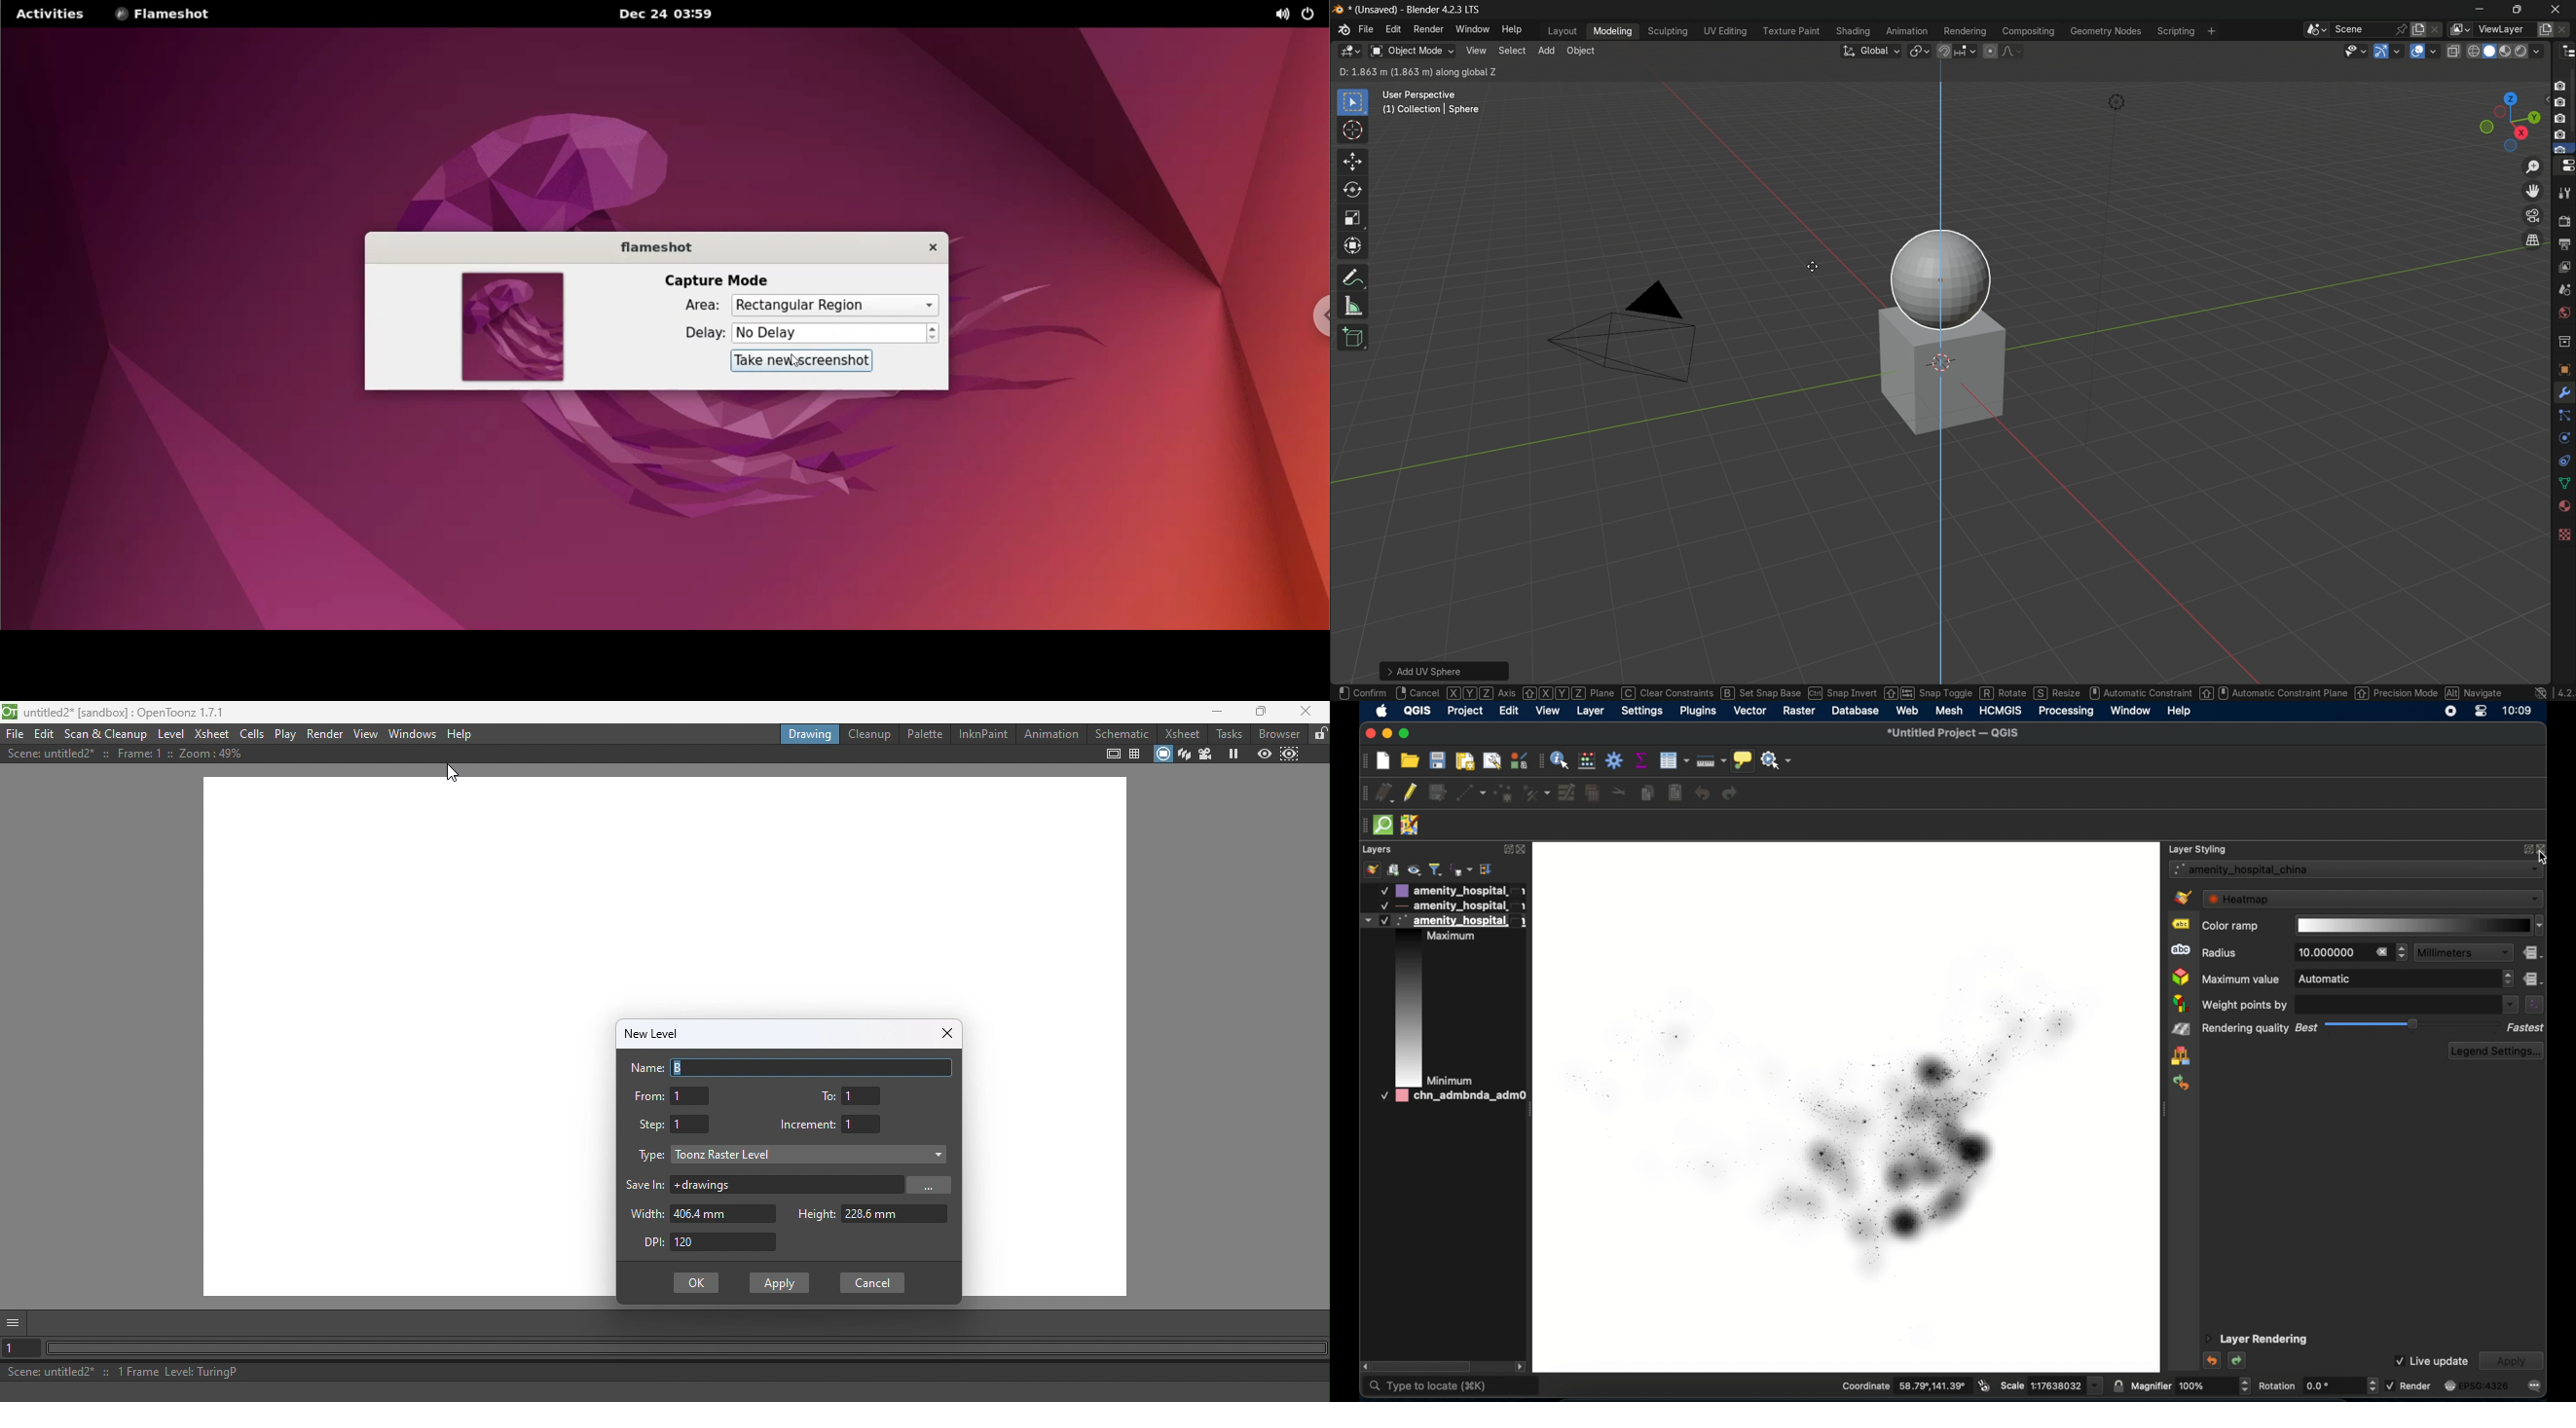  Describe the element at coordinates (836, 305) in the screenshot. I see `area options` at that location.